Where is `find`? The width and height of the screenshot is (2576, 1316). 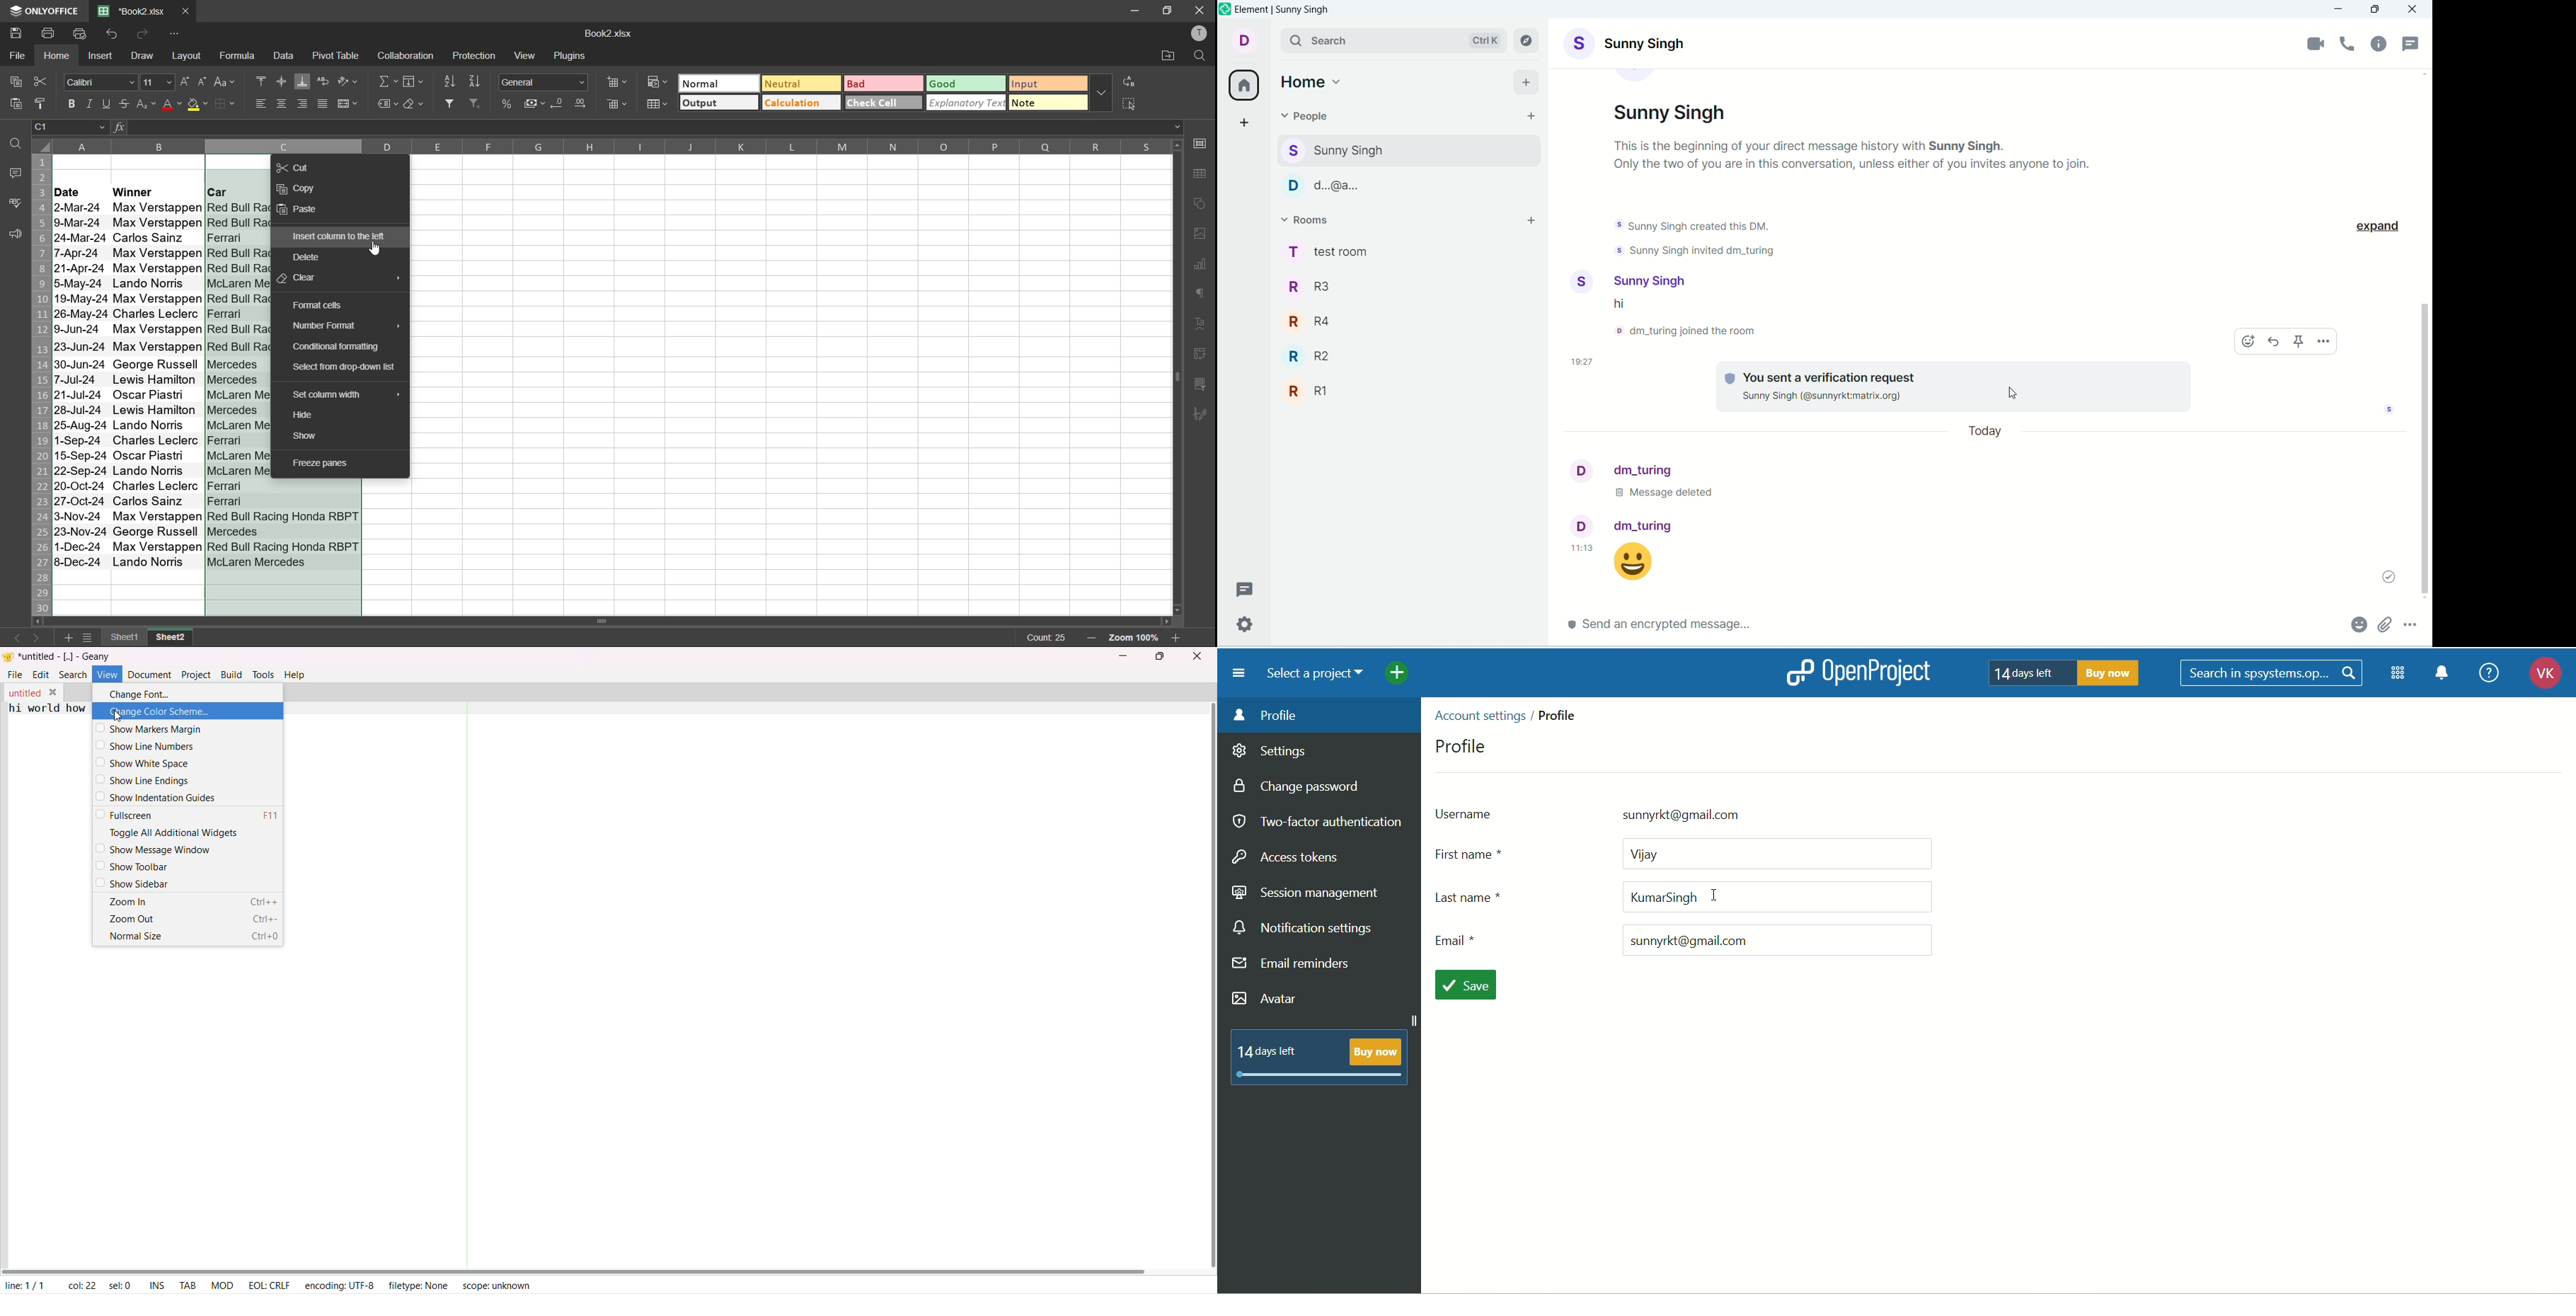
find is located at coordinates (16, 146).